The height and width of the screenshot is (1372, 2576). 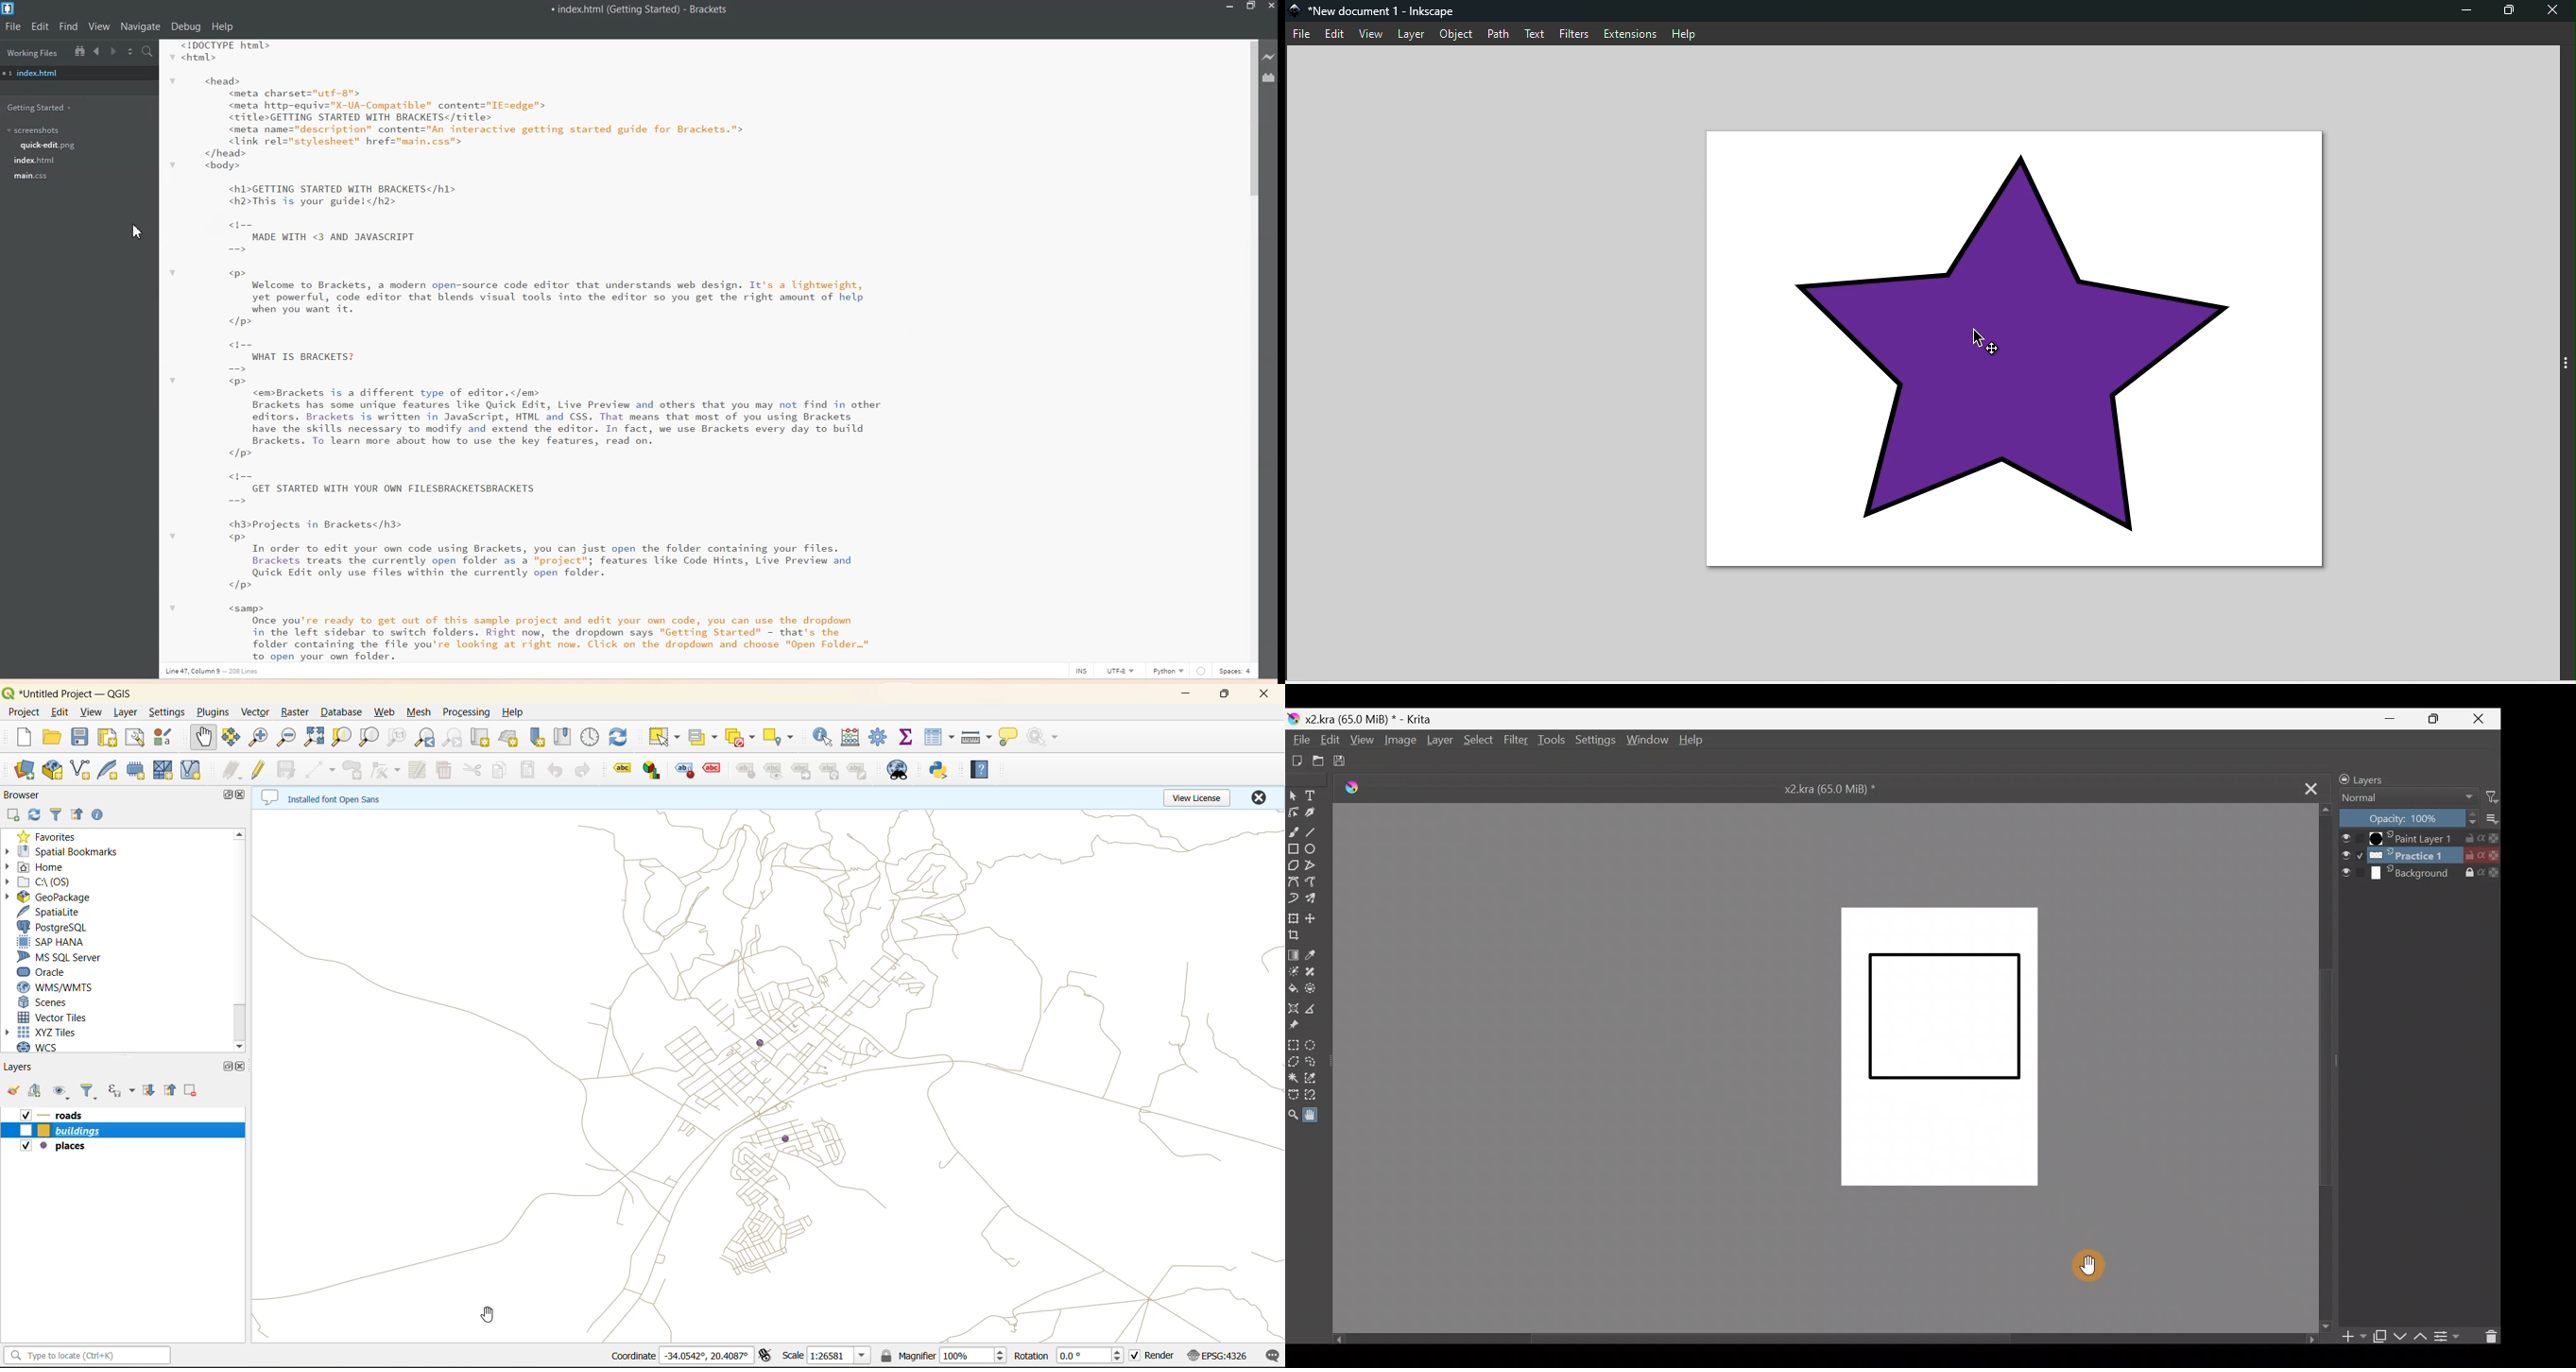 I want to click on cursor, so click(x=1984, y=341).